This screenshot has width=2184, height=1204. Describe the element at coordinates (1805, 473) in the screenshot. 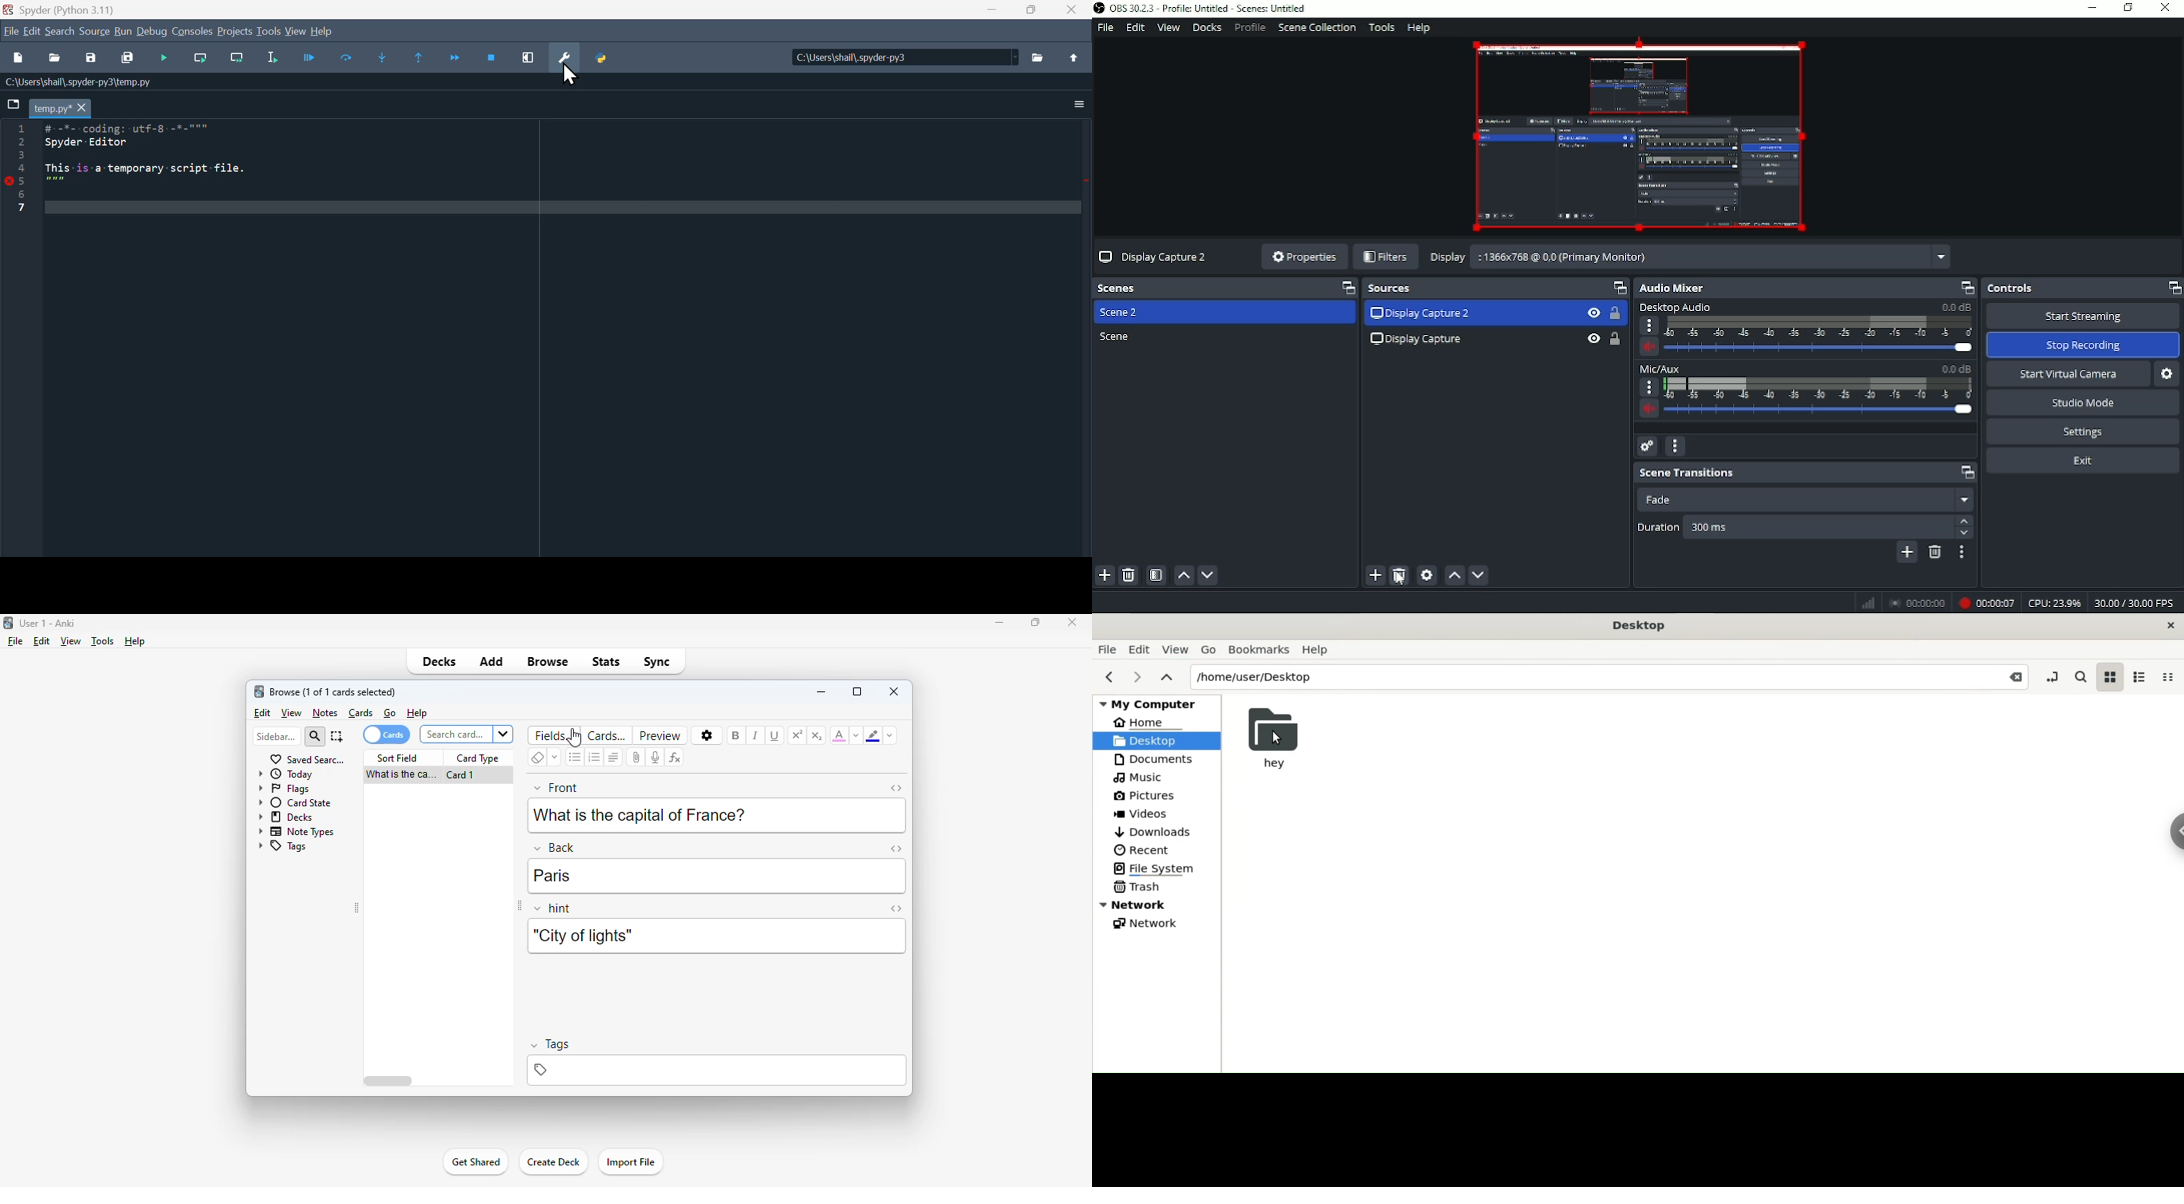

I see `Scene transitions` at that location.